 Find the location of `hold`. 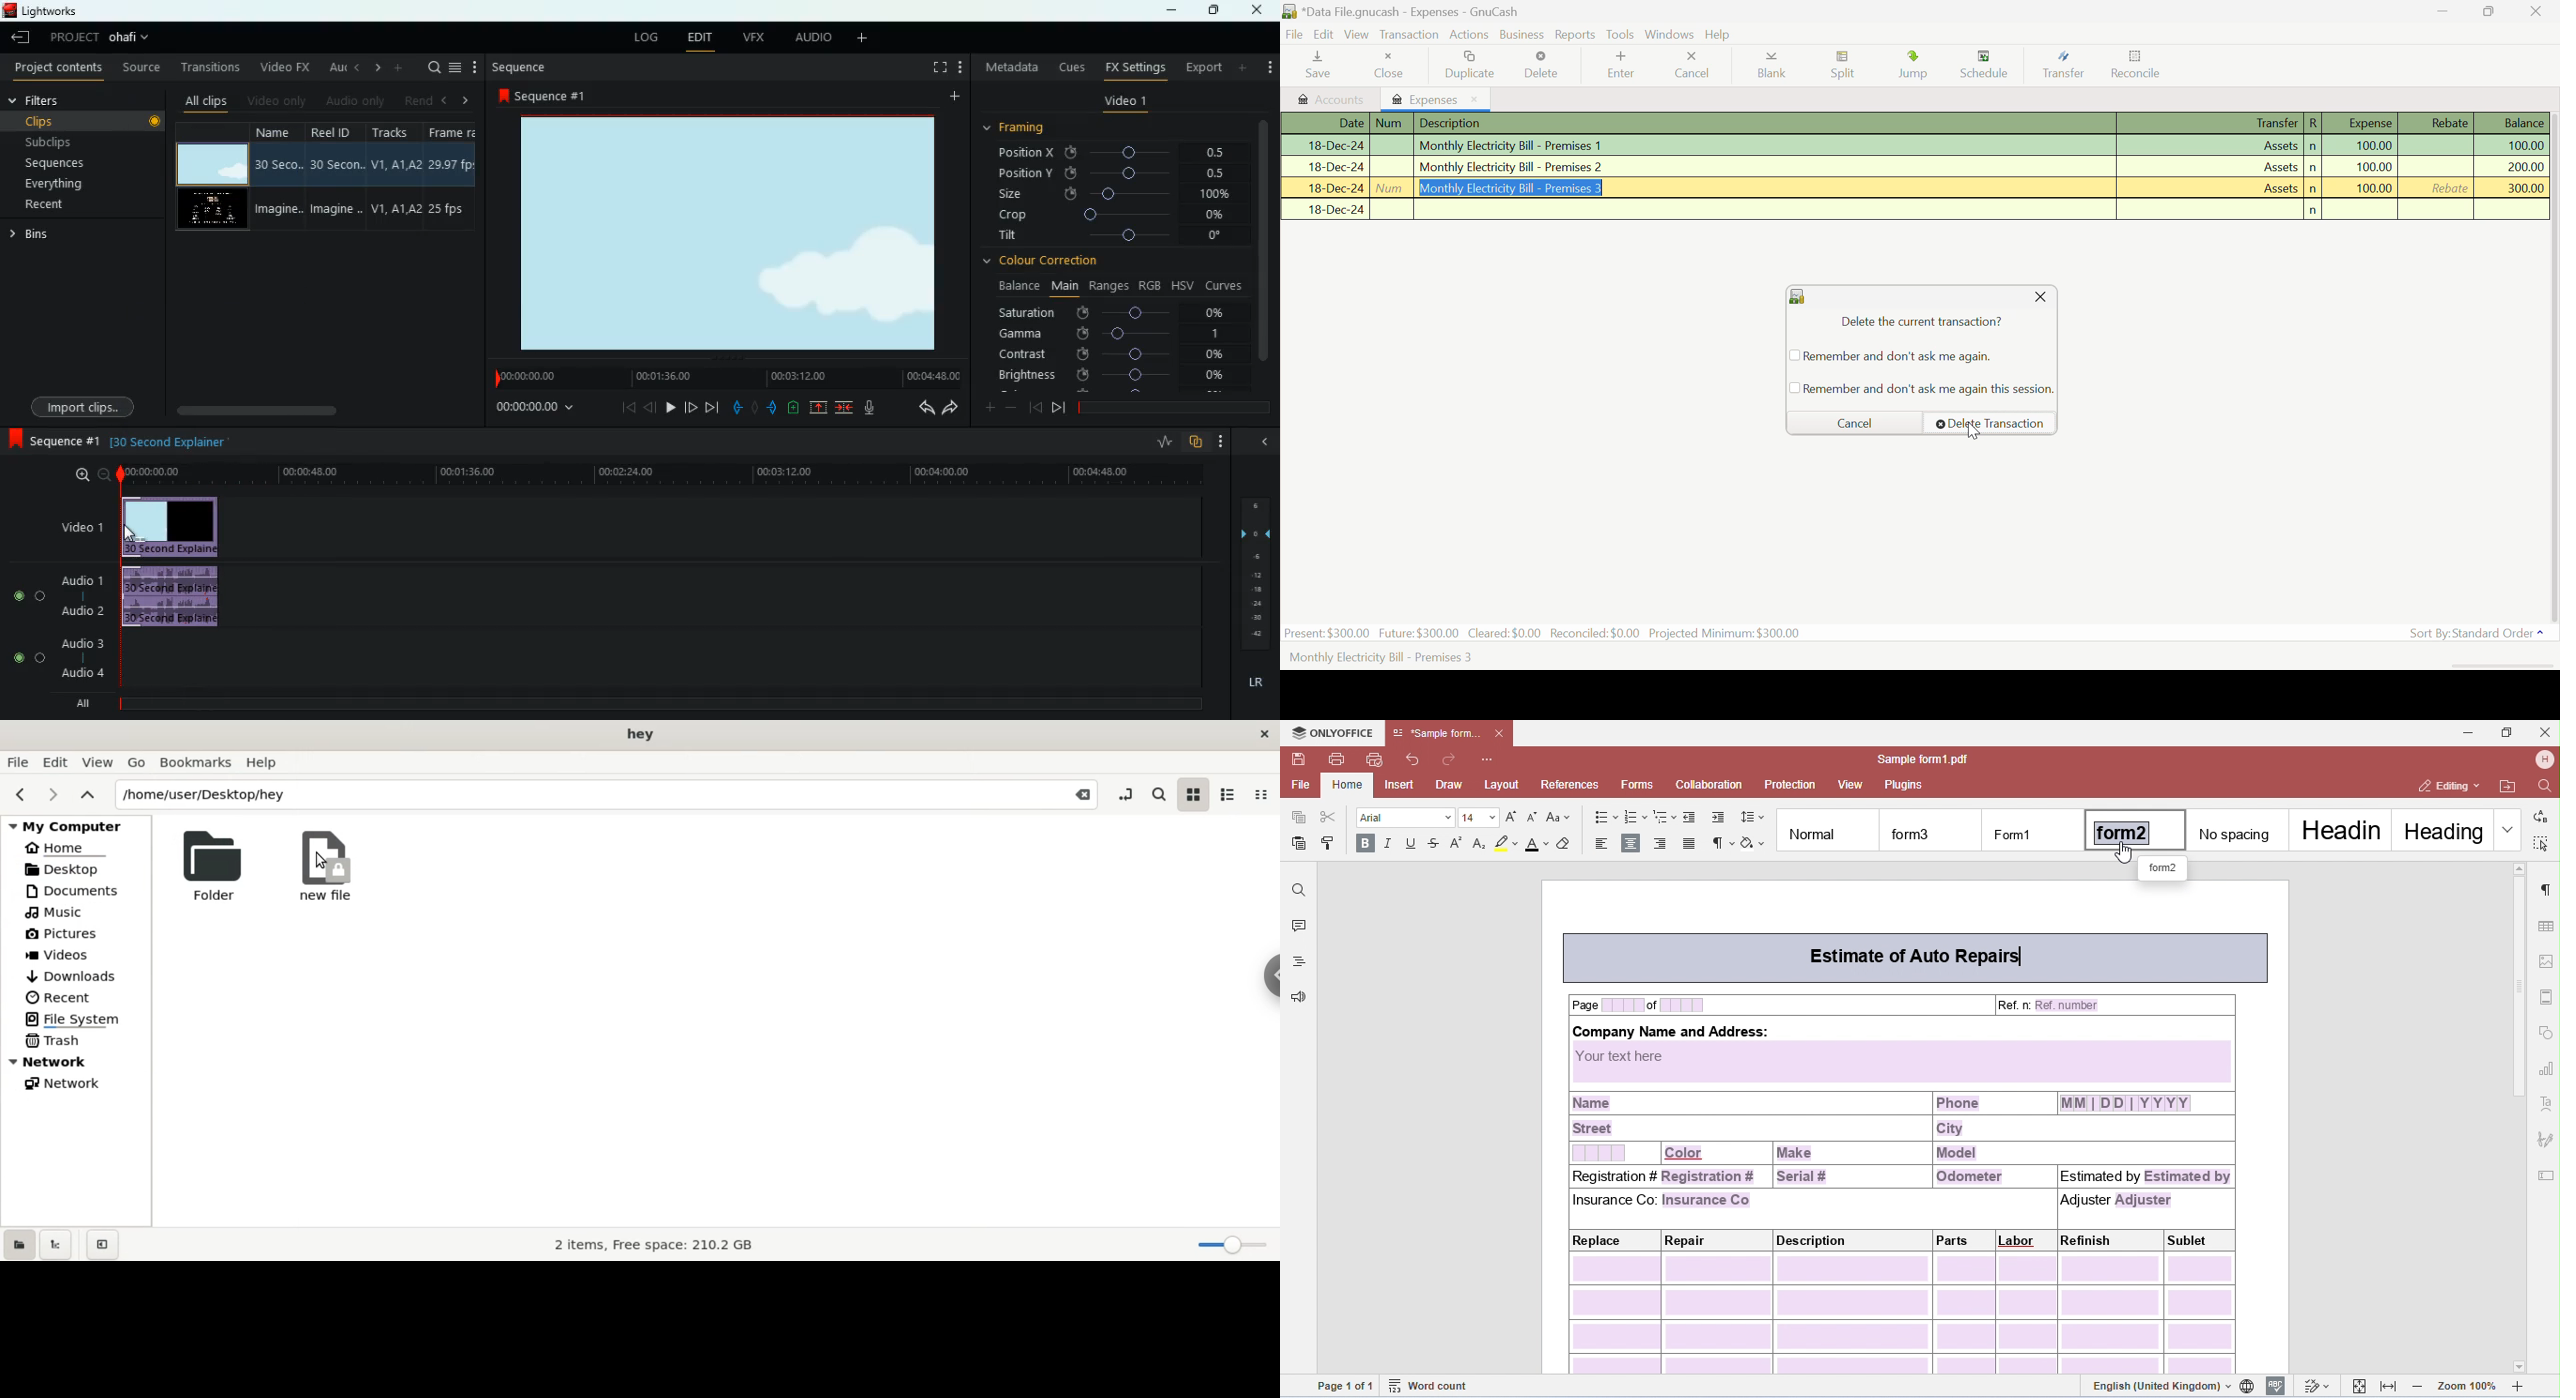

hold is located at coordinates (755, 408).